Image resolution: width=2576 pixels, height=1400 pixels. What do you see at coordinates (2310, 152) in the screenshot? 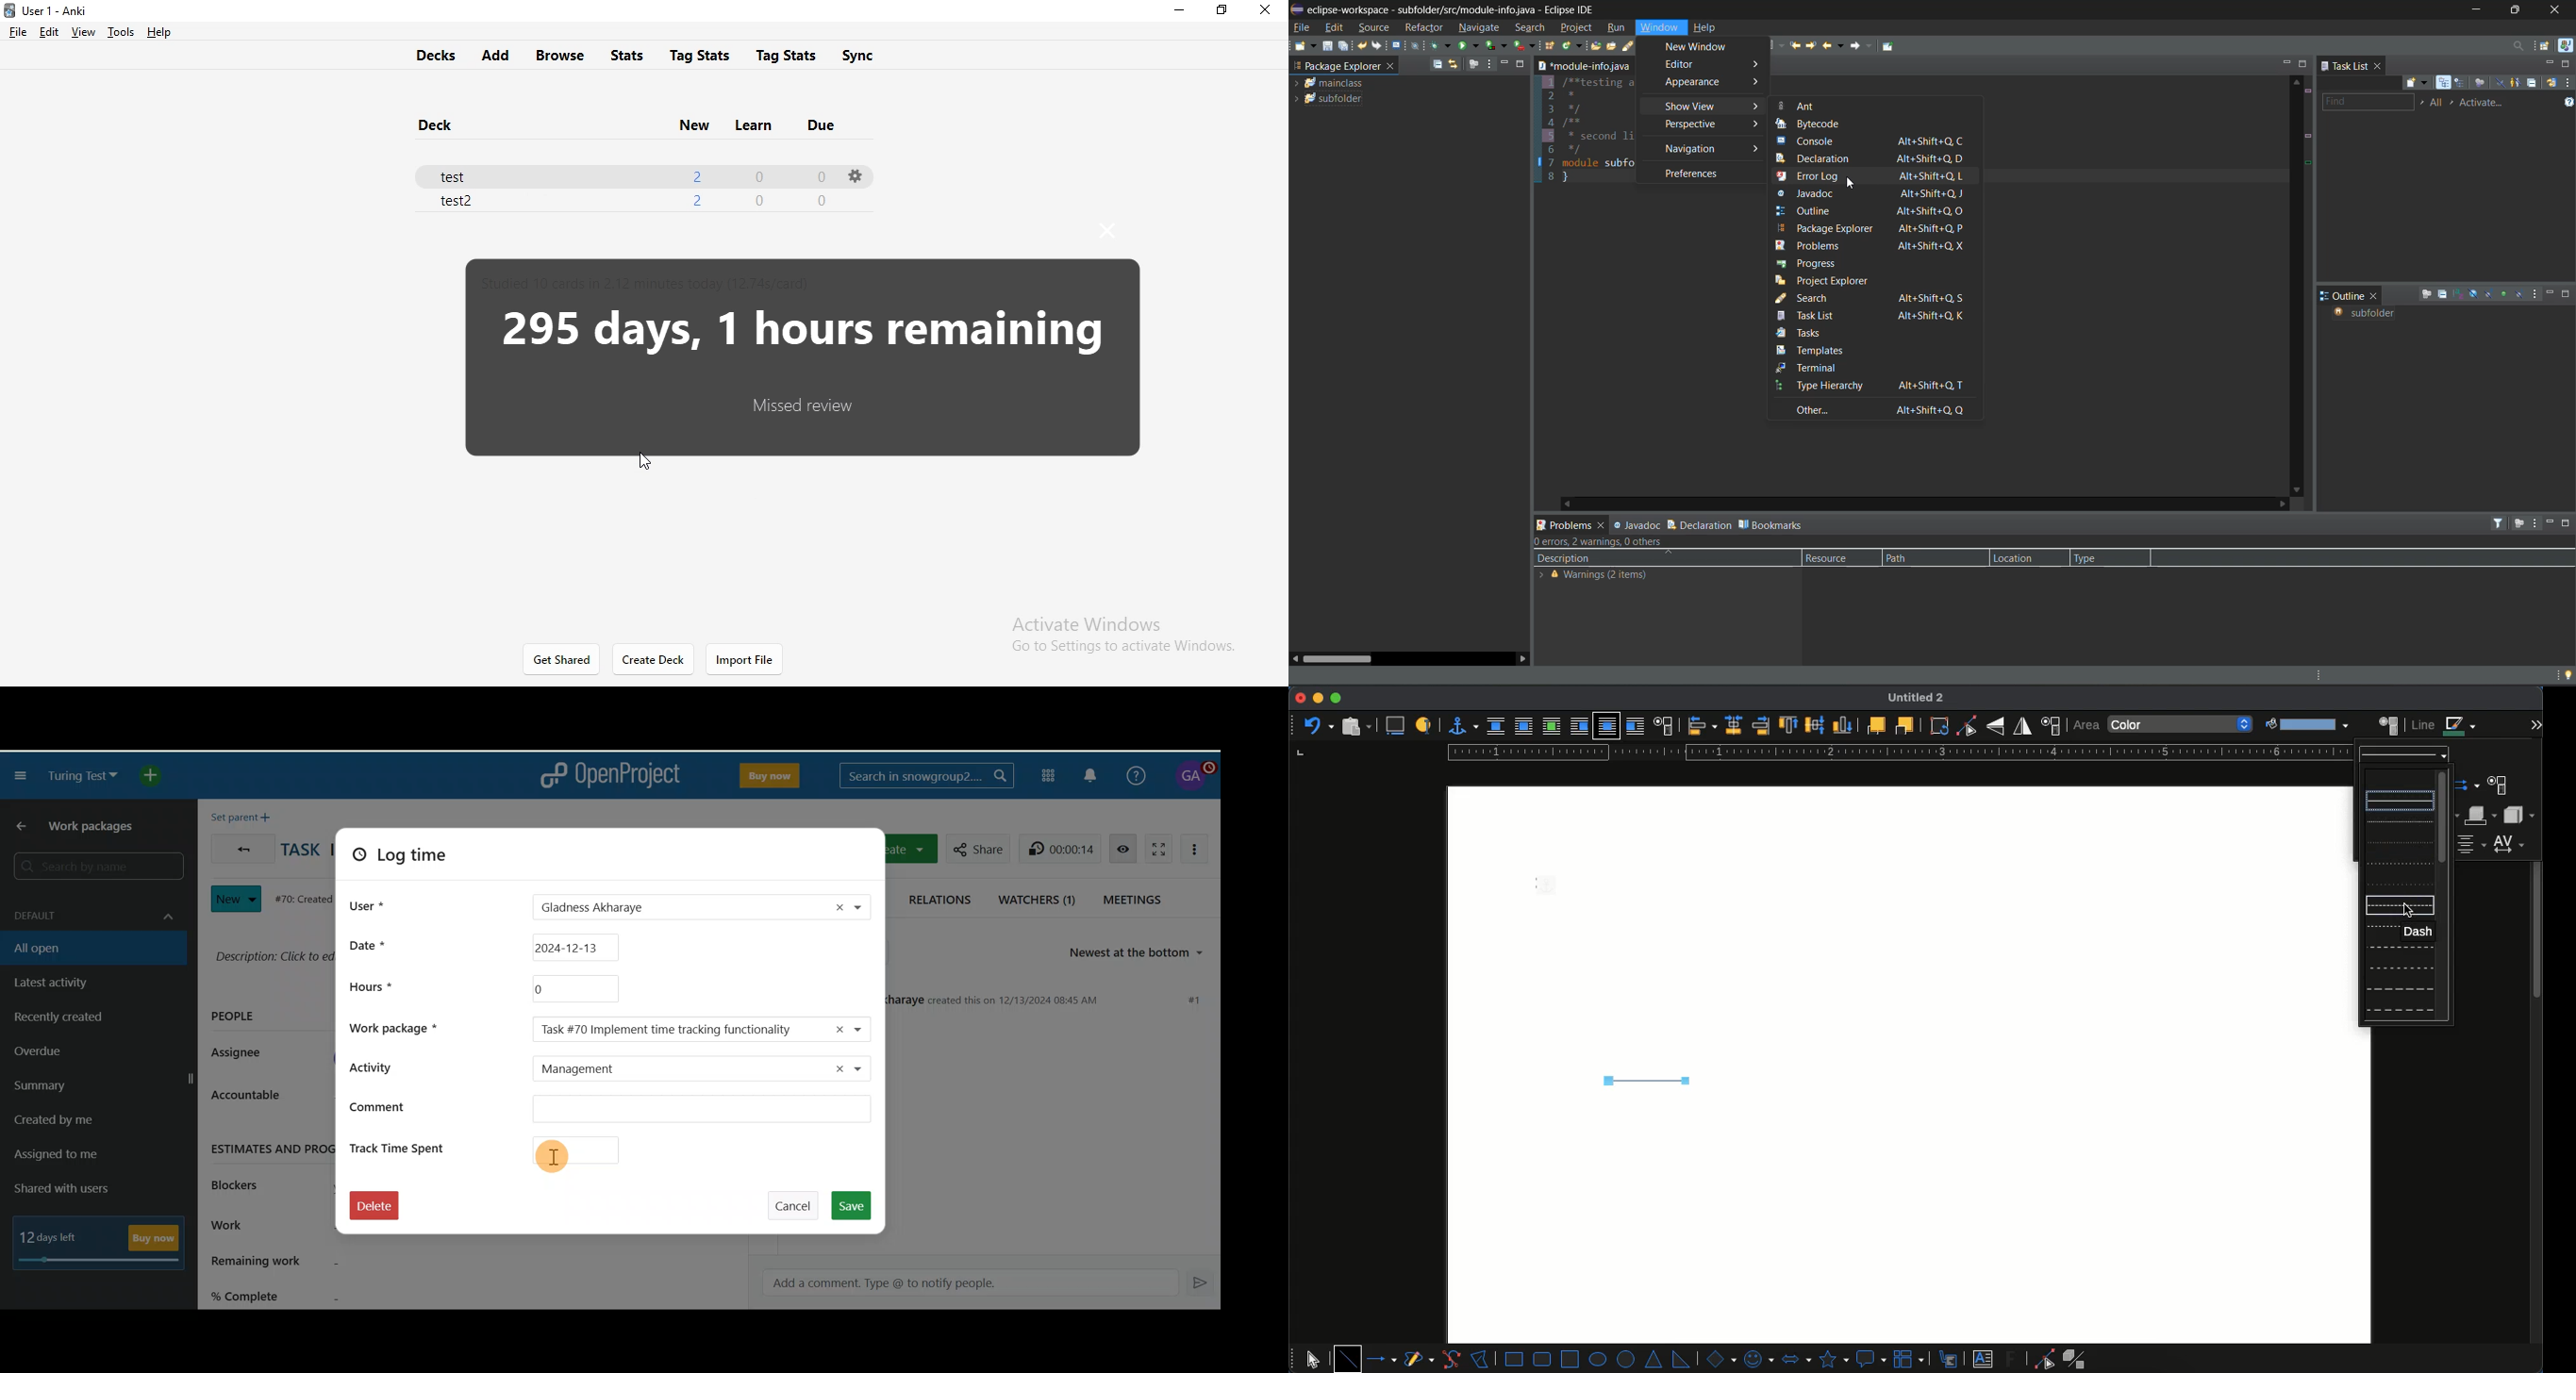
I see `line details` at bounding box center [2310, 152].